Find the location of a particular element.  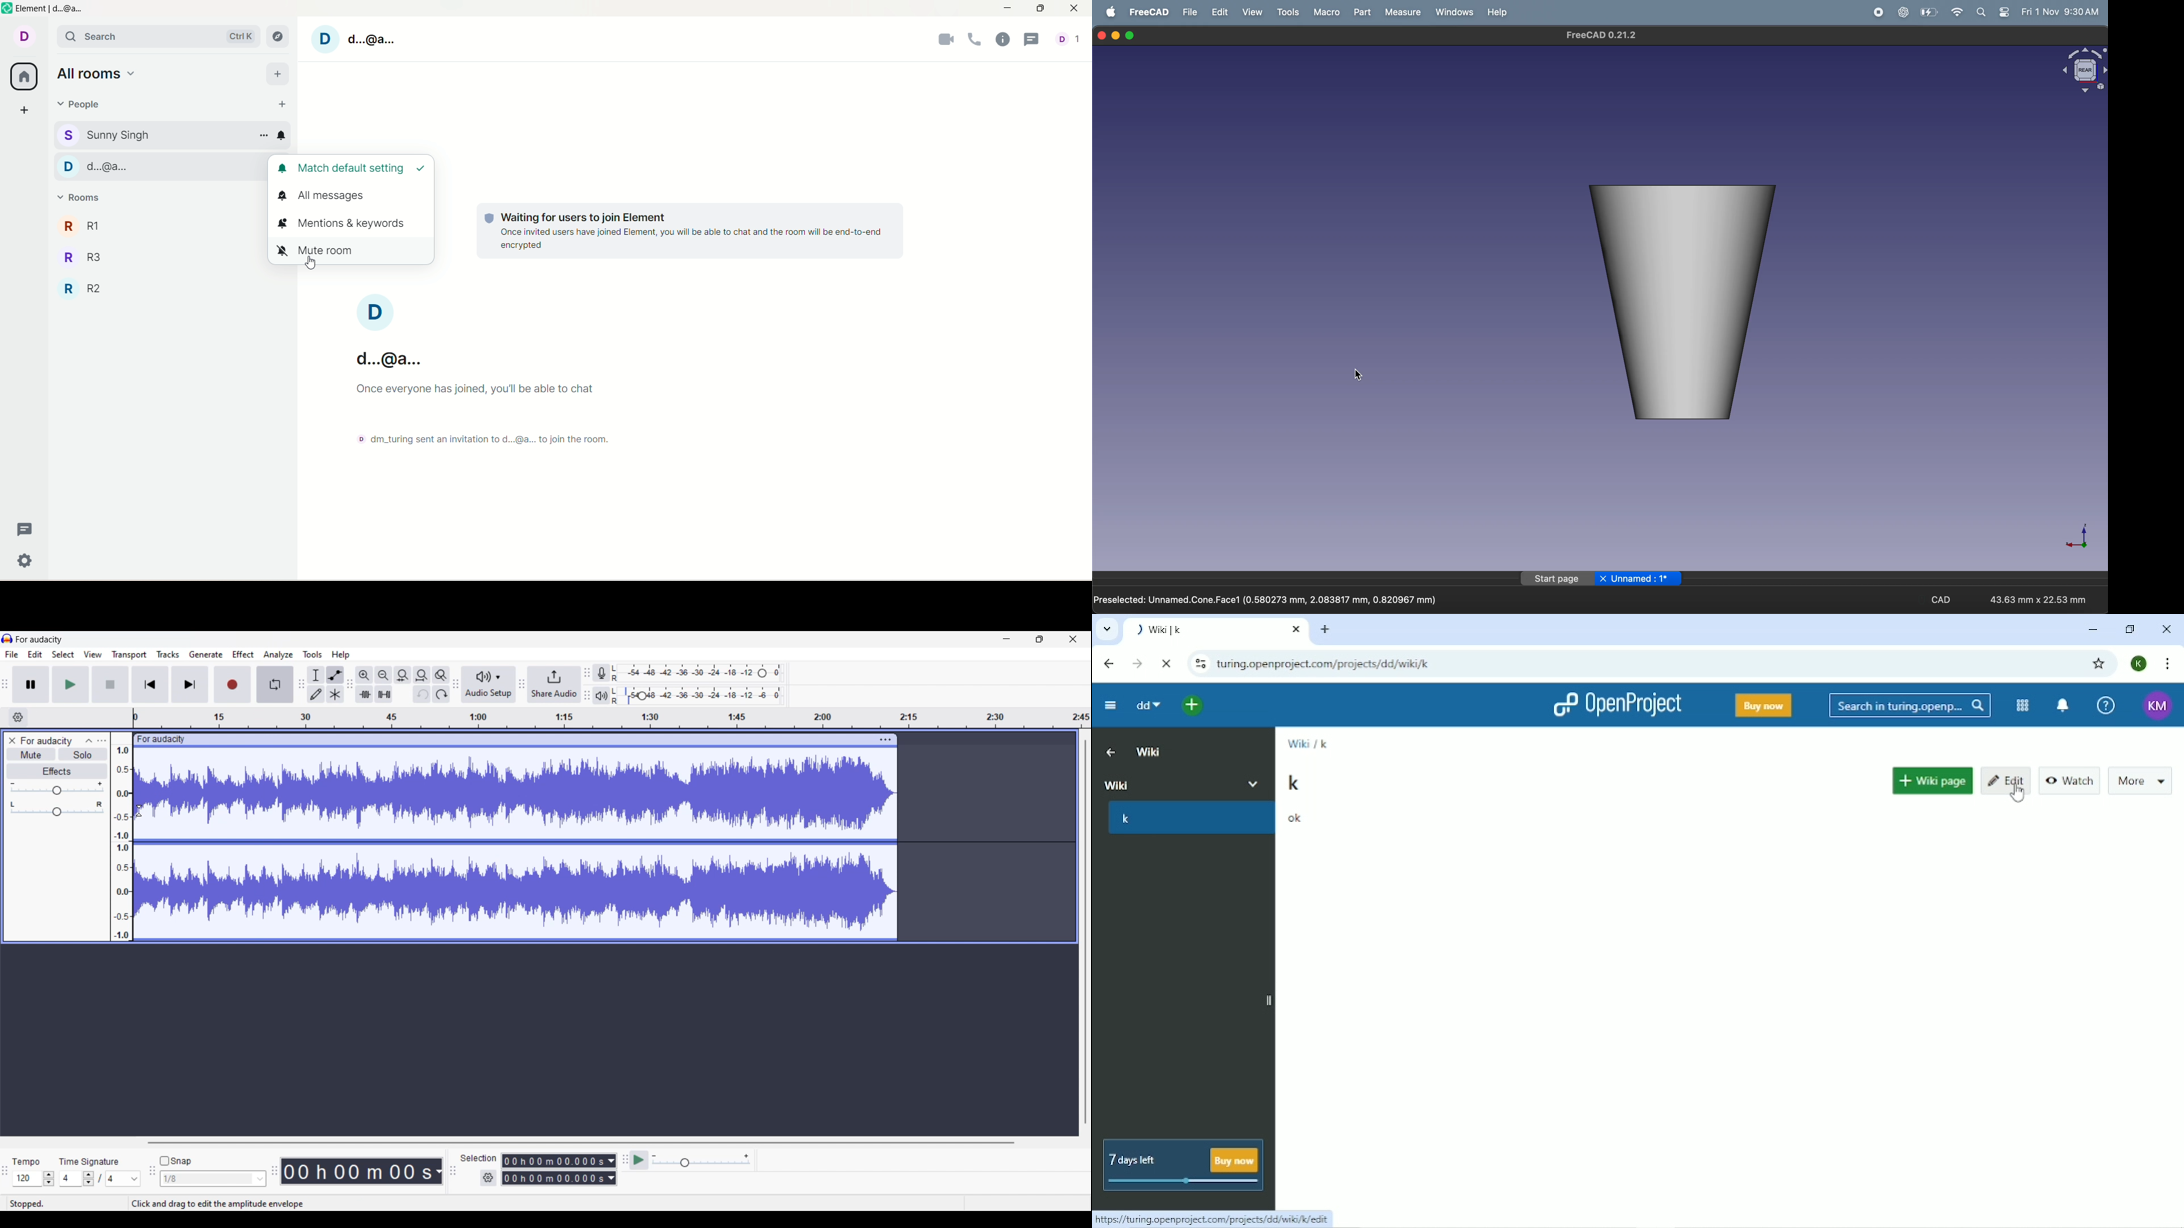

Collapse is located at coordinates (89, 741).